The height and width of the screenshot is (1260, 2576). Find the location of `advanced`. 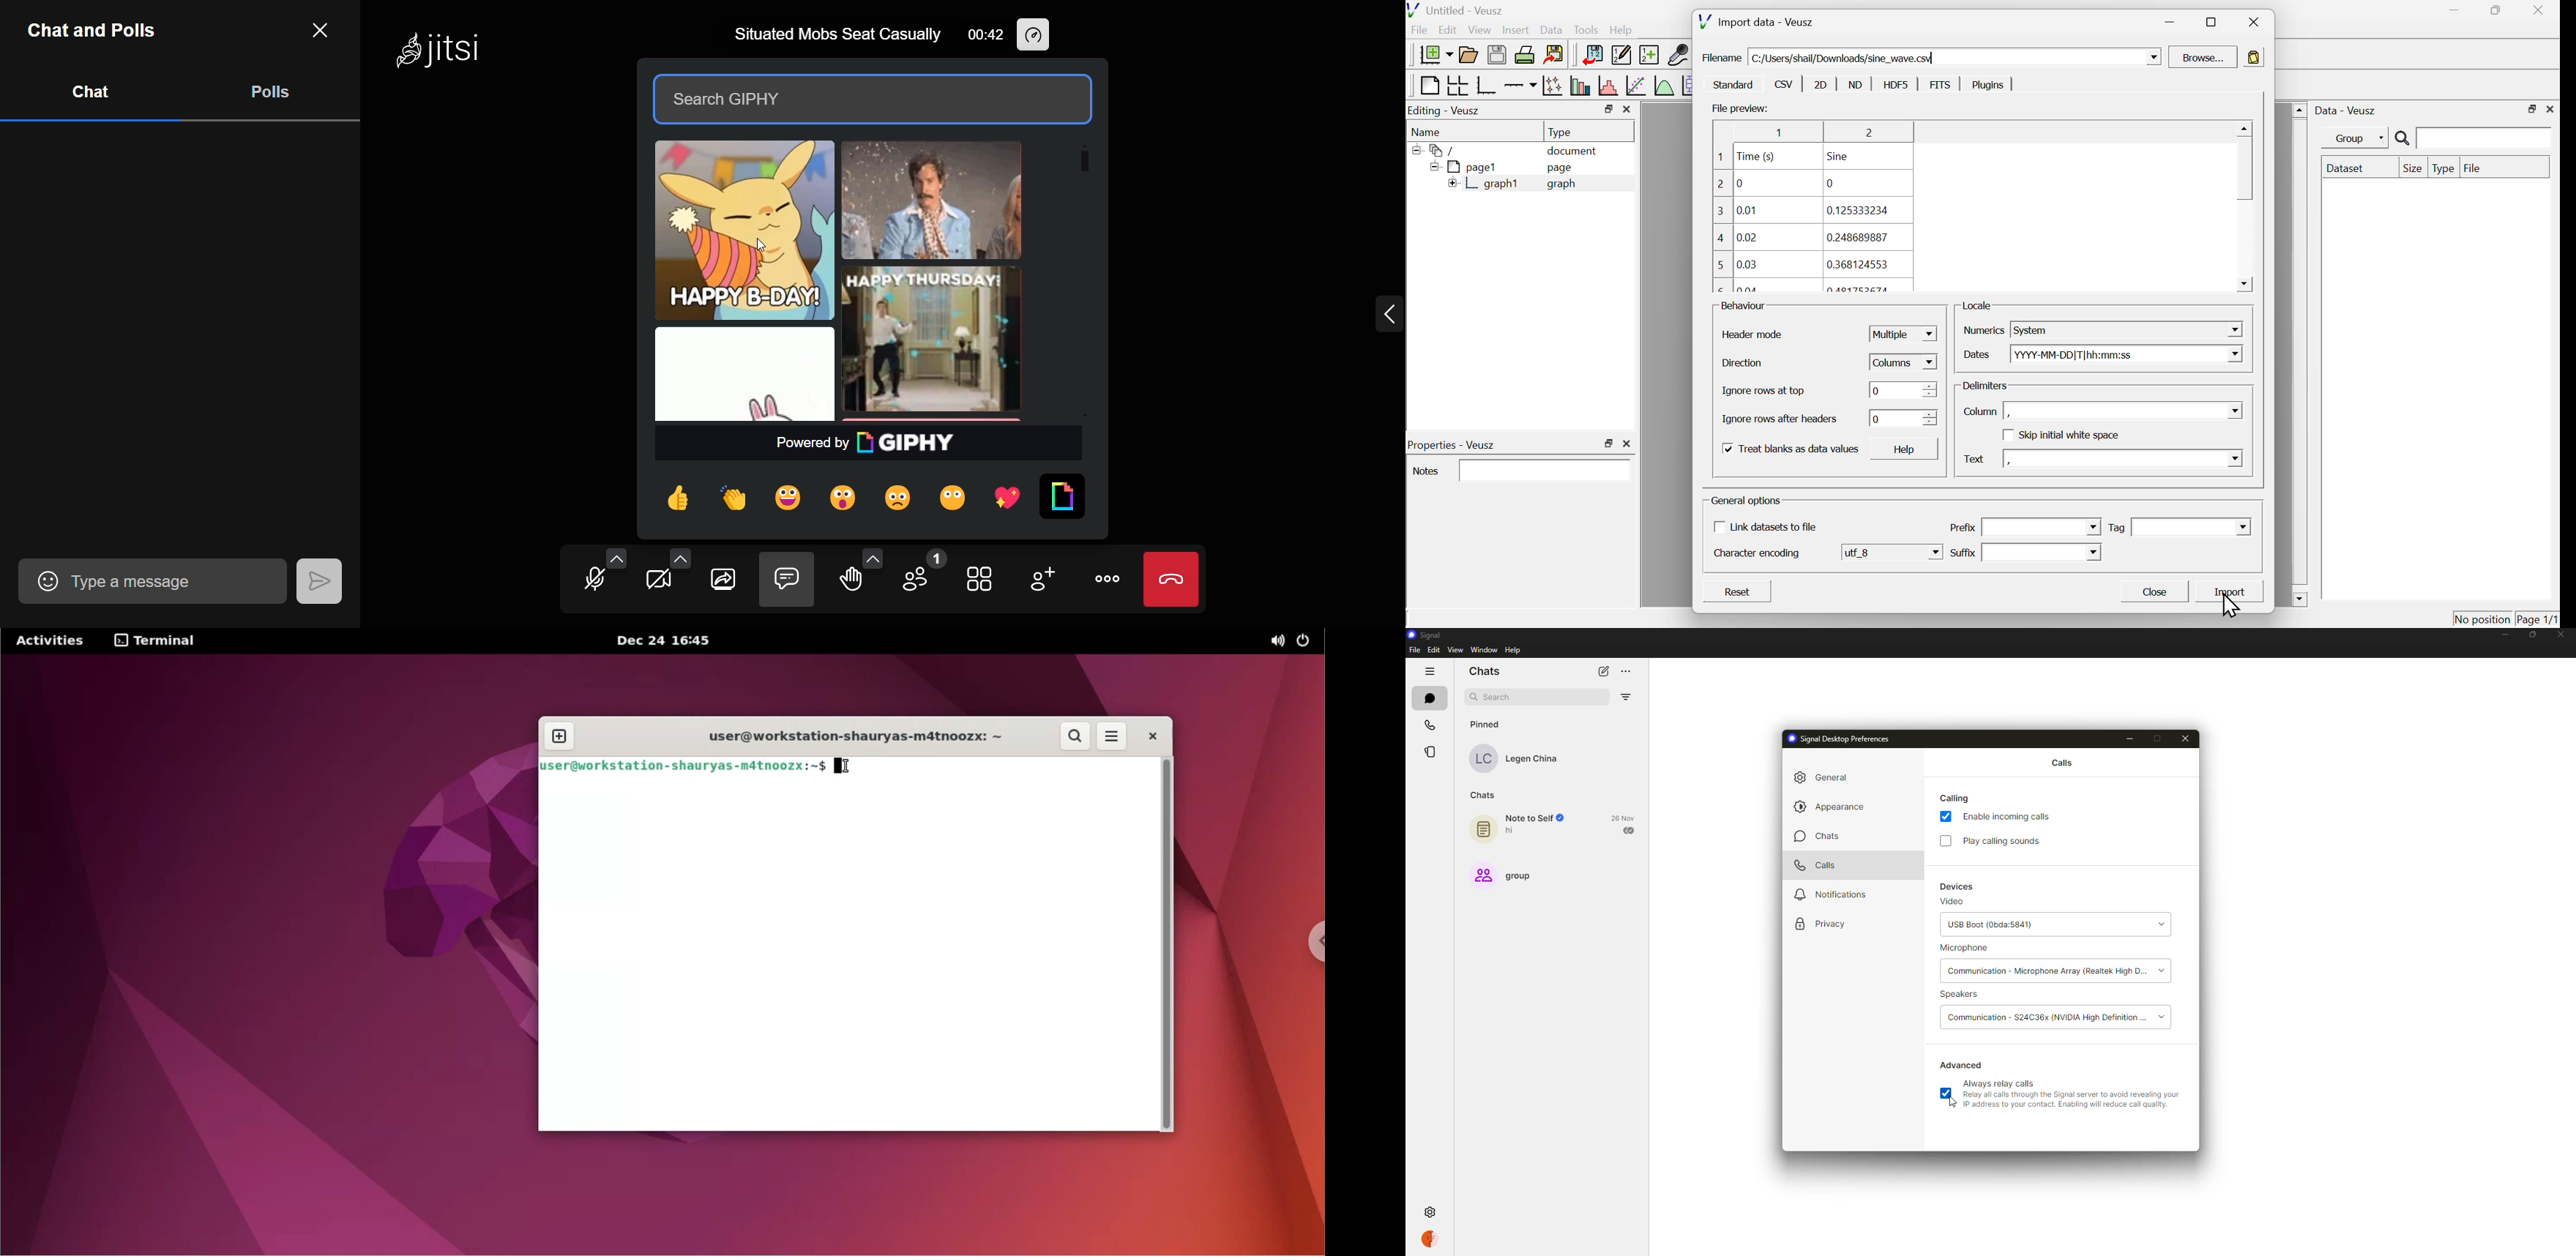

advanced is located at coordinates (1962, 1065).